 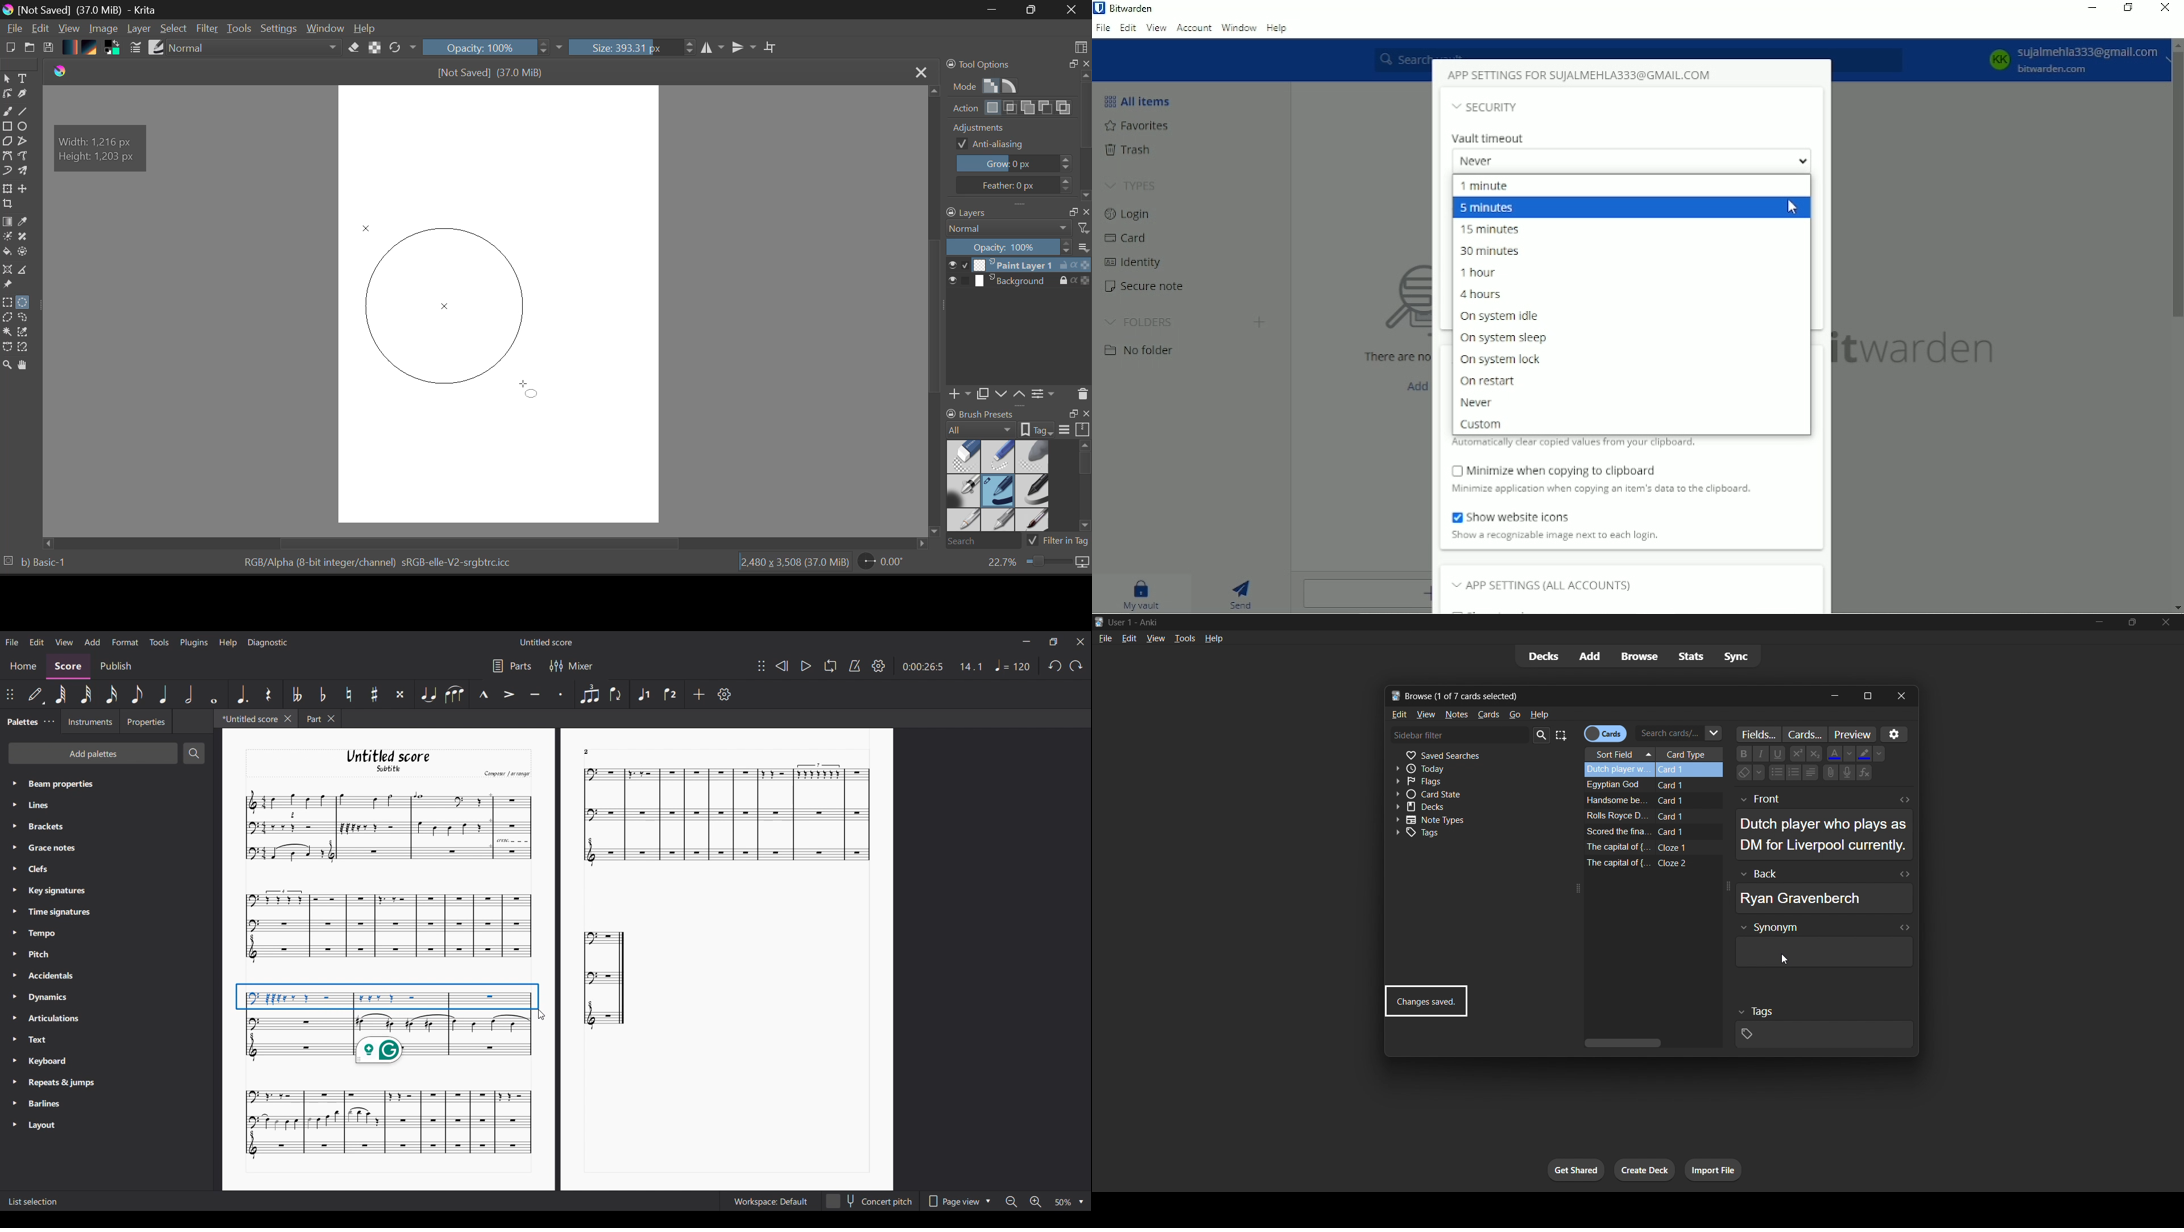 I want to click on Close, so click(x=1069, y=11).